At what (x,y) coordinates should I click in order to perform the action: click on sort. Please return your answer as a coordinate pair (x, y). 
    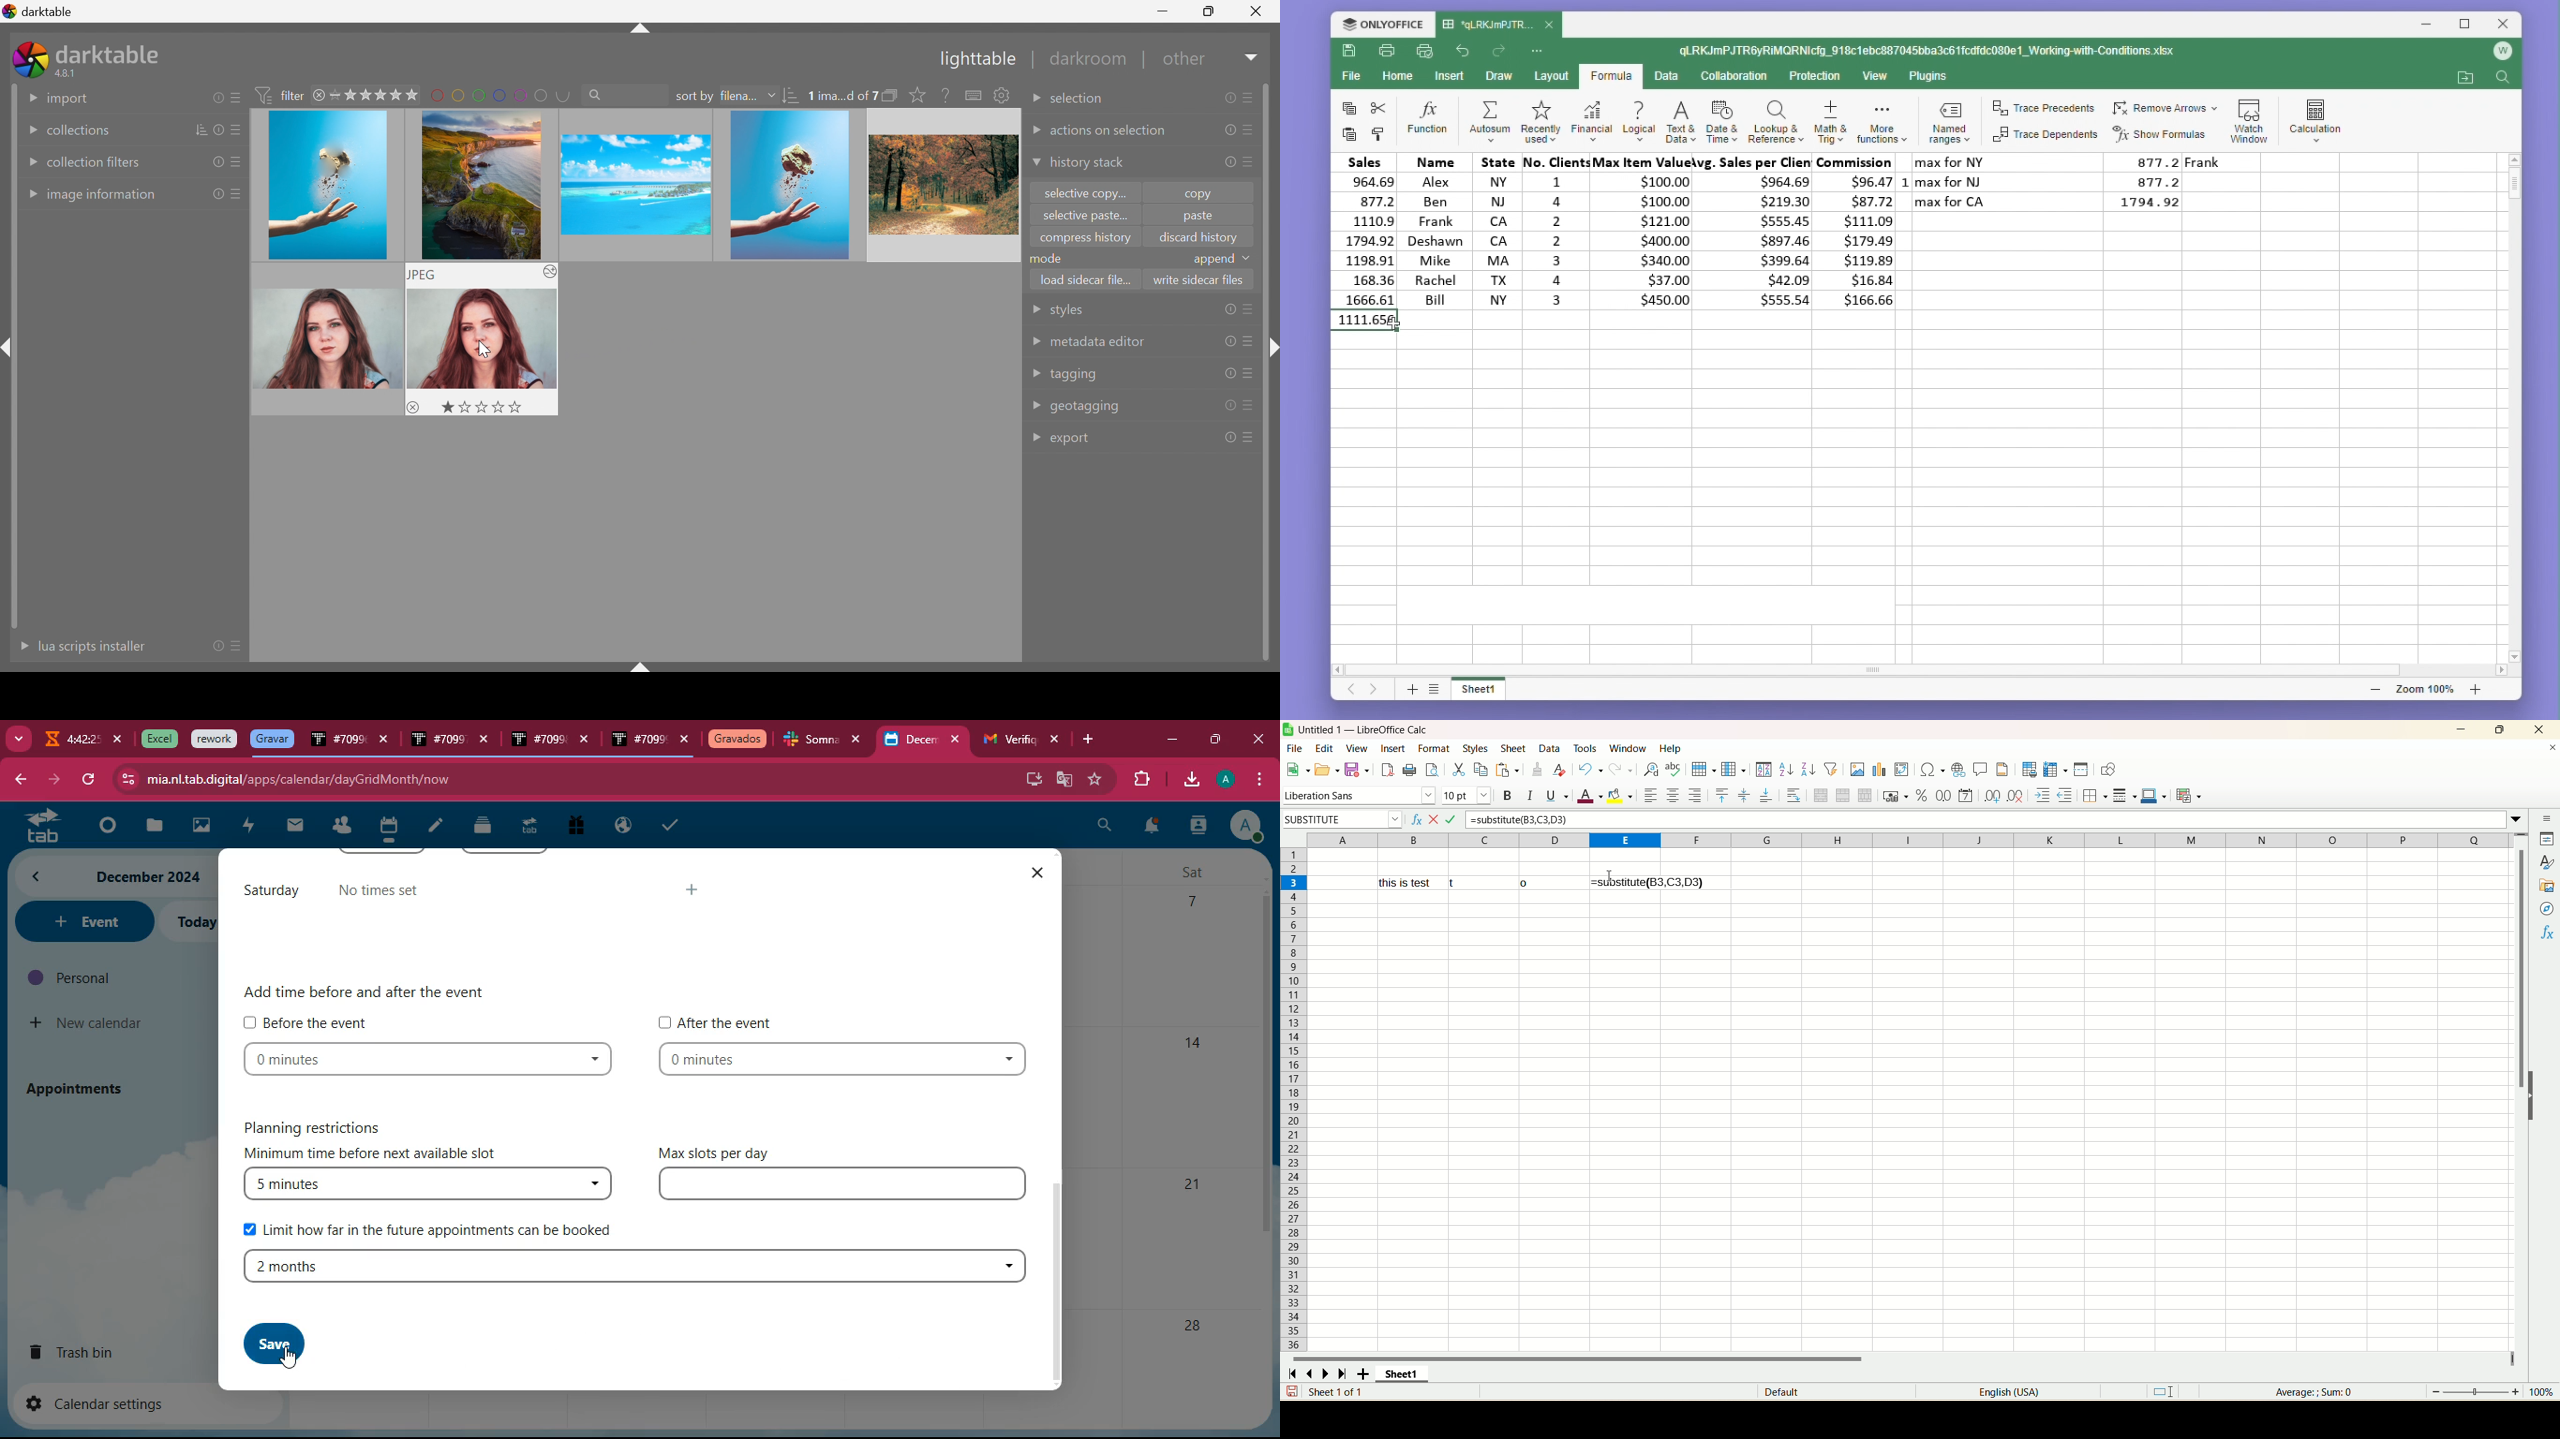
    Looking at the image, I should click on (202, 129).